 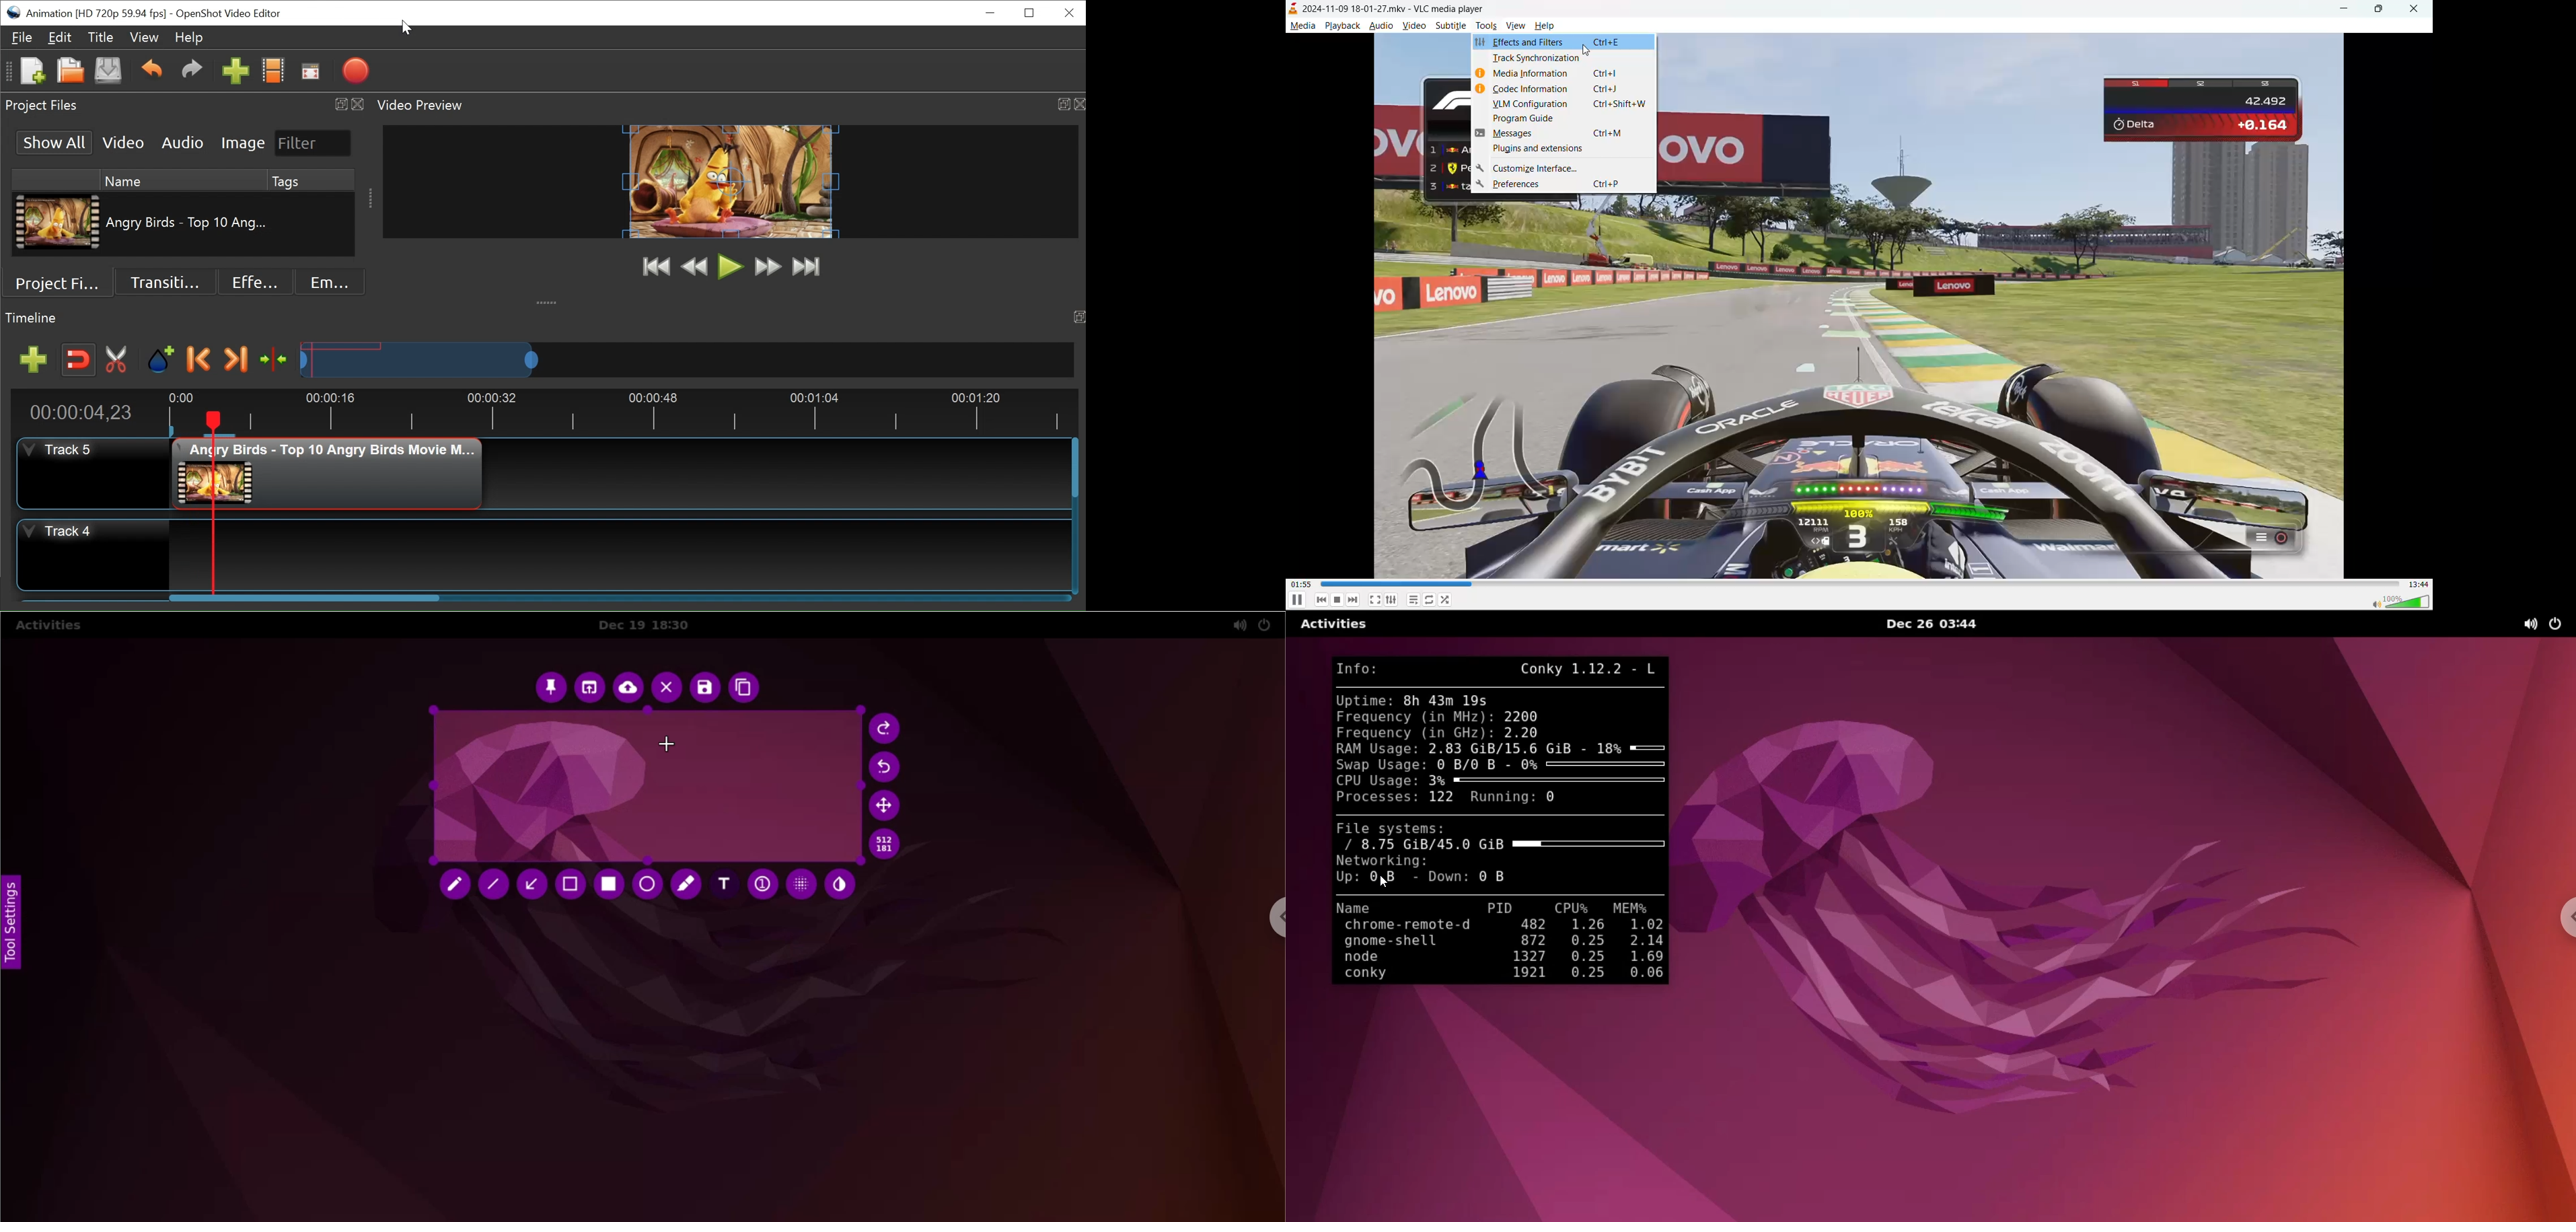 I want to click on Video Preview Panel, so click(x=729, y=105).